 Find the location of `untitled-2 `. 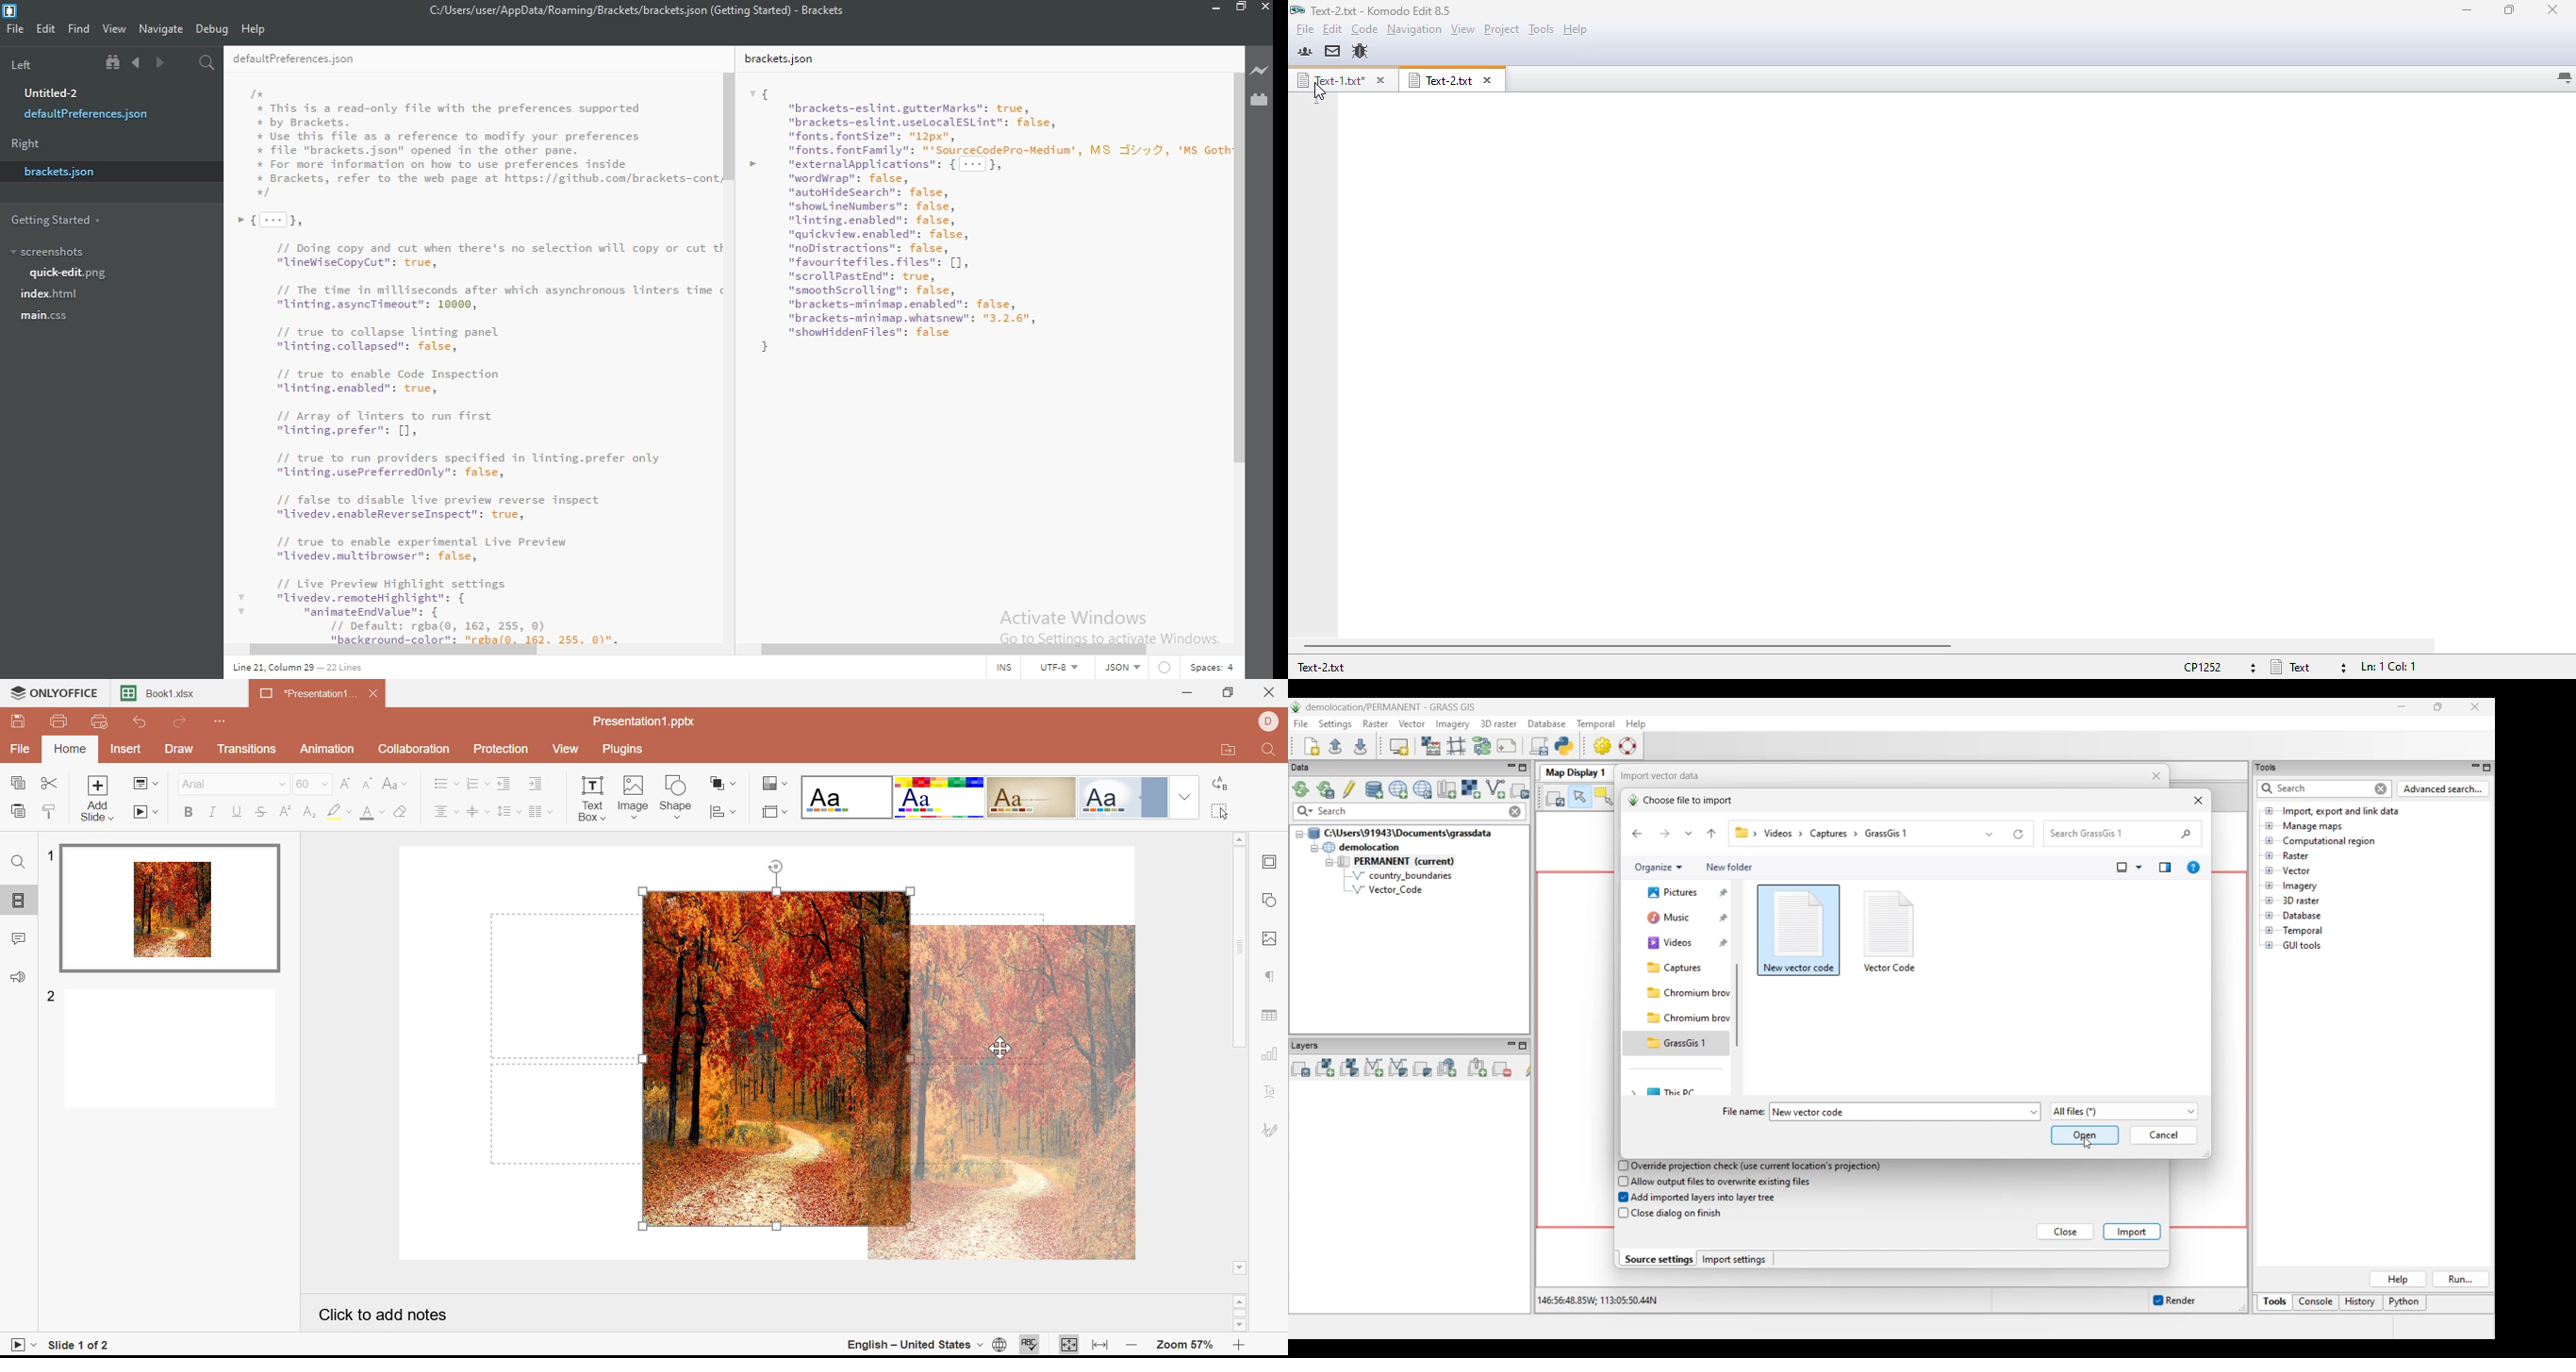

untitled-2  is located at coordinates (54, 92).